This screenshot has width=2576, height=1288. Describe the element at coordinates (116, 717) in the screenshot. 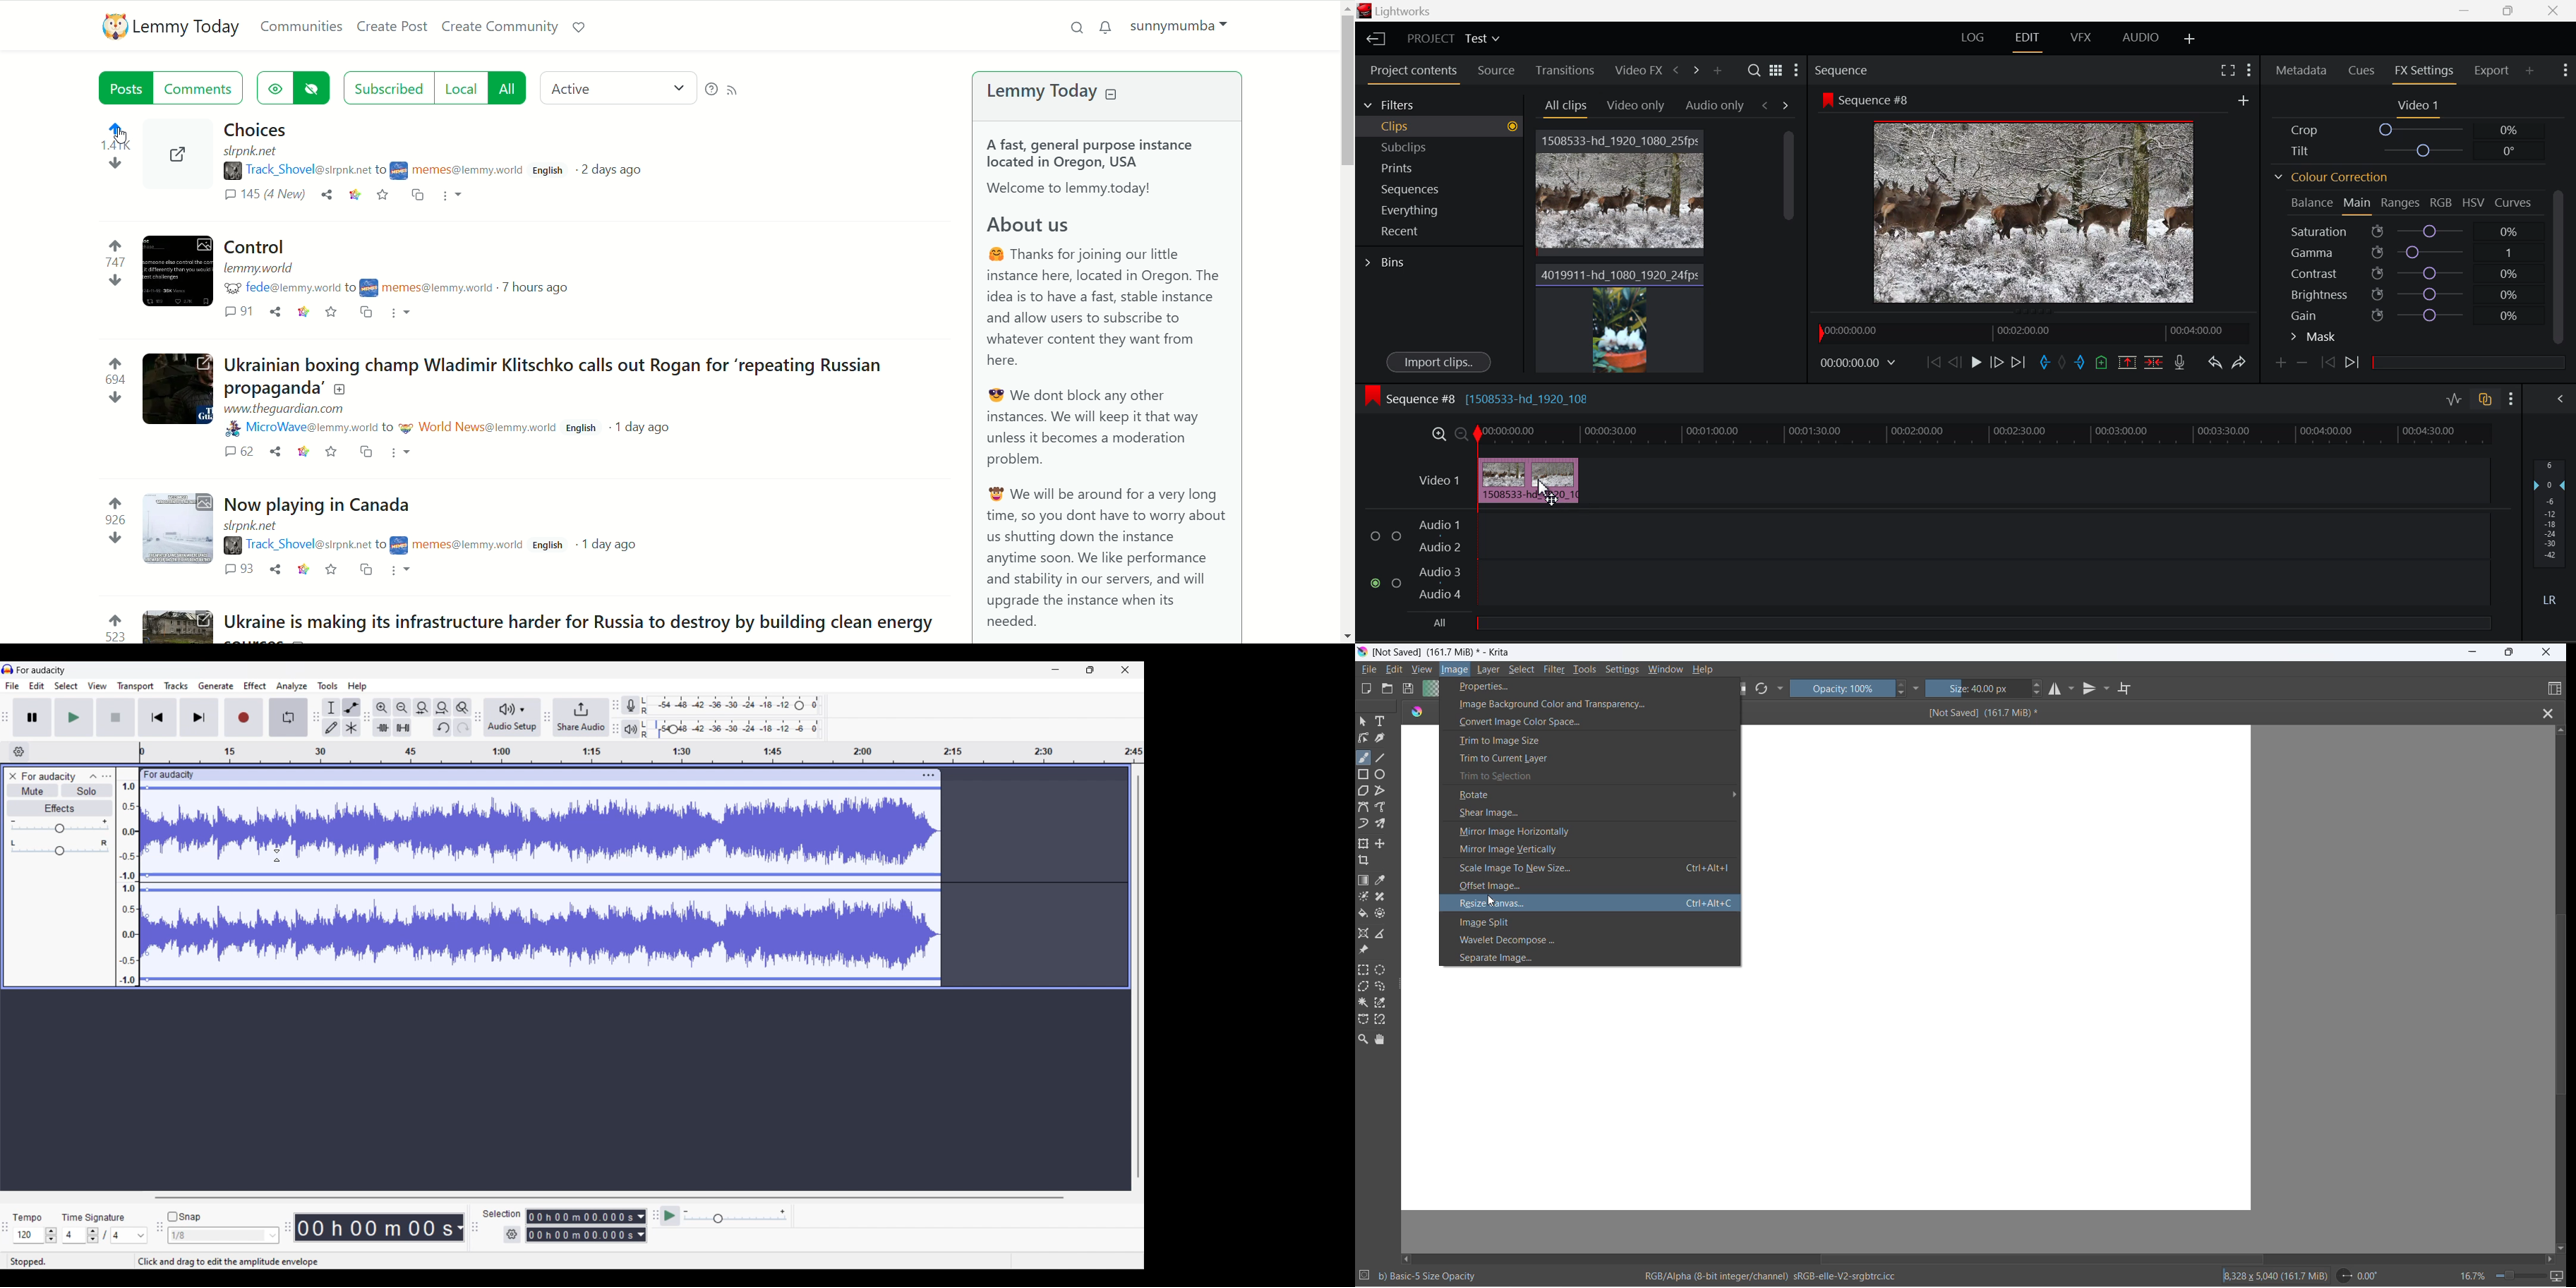

I see `Stop` at that location.